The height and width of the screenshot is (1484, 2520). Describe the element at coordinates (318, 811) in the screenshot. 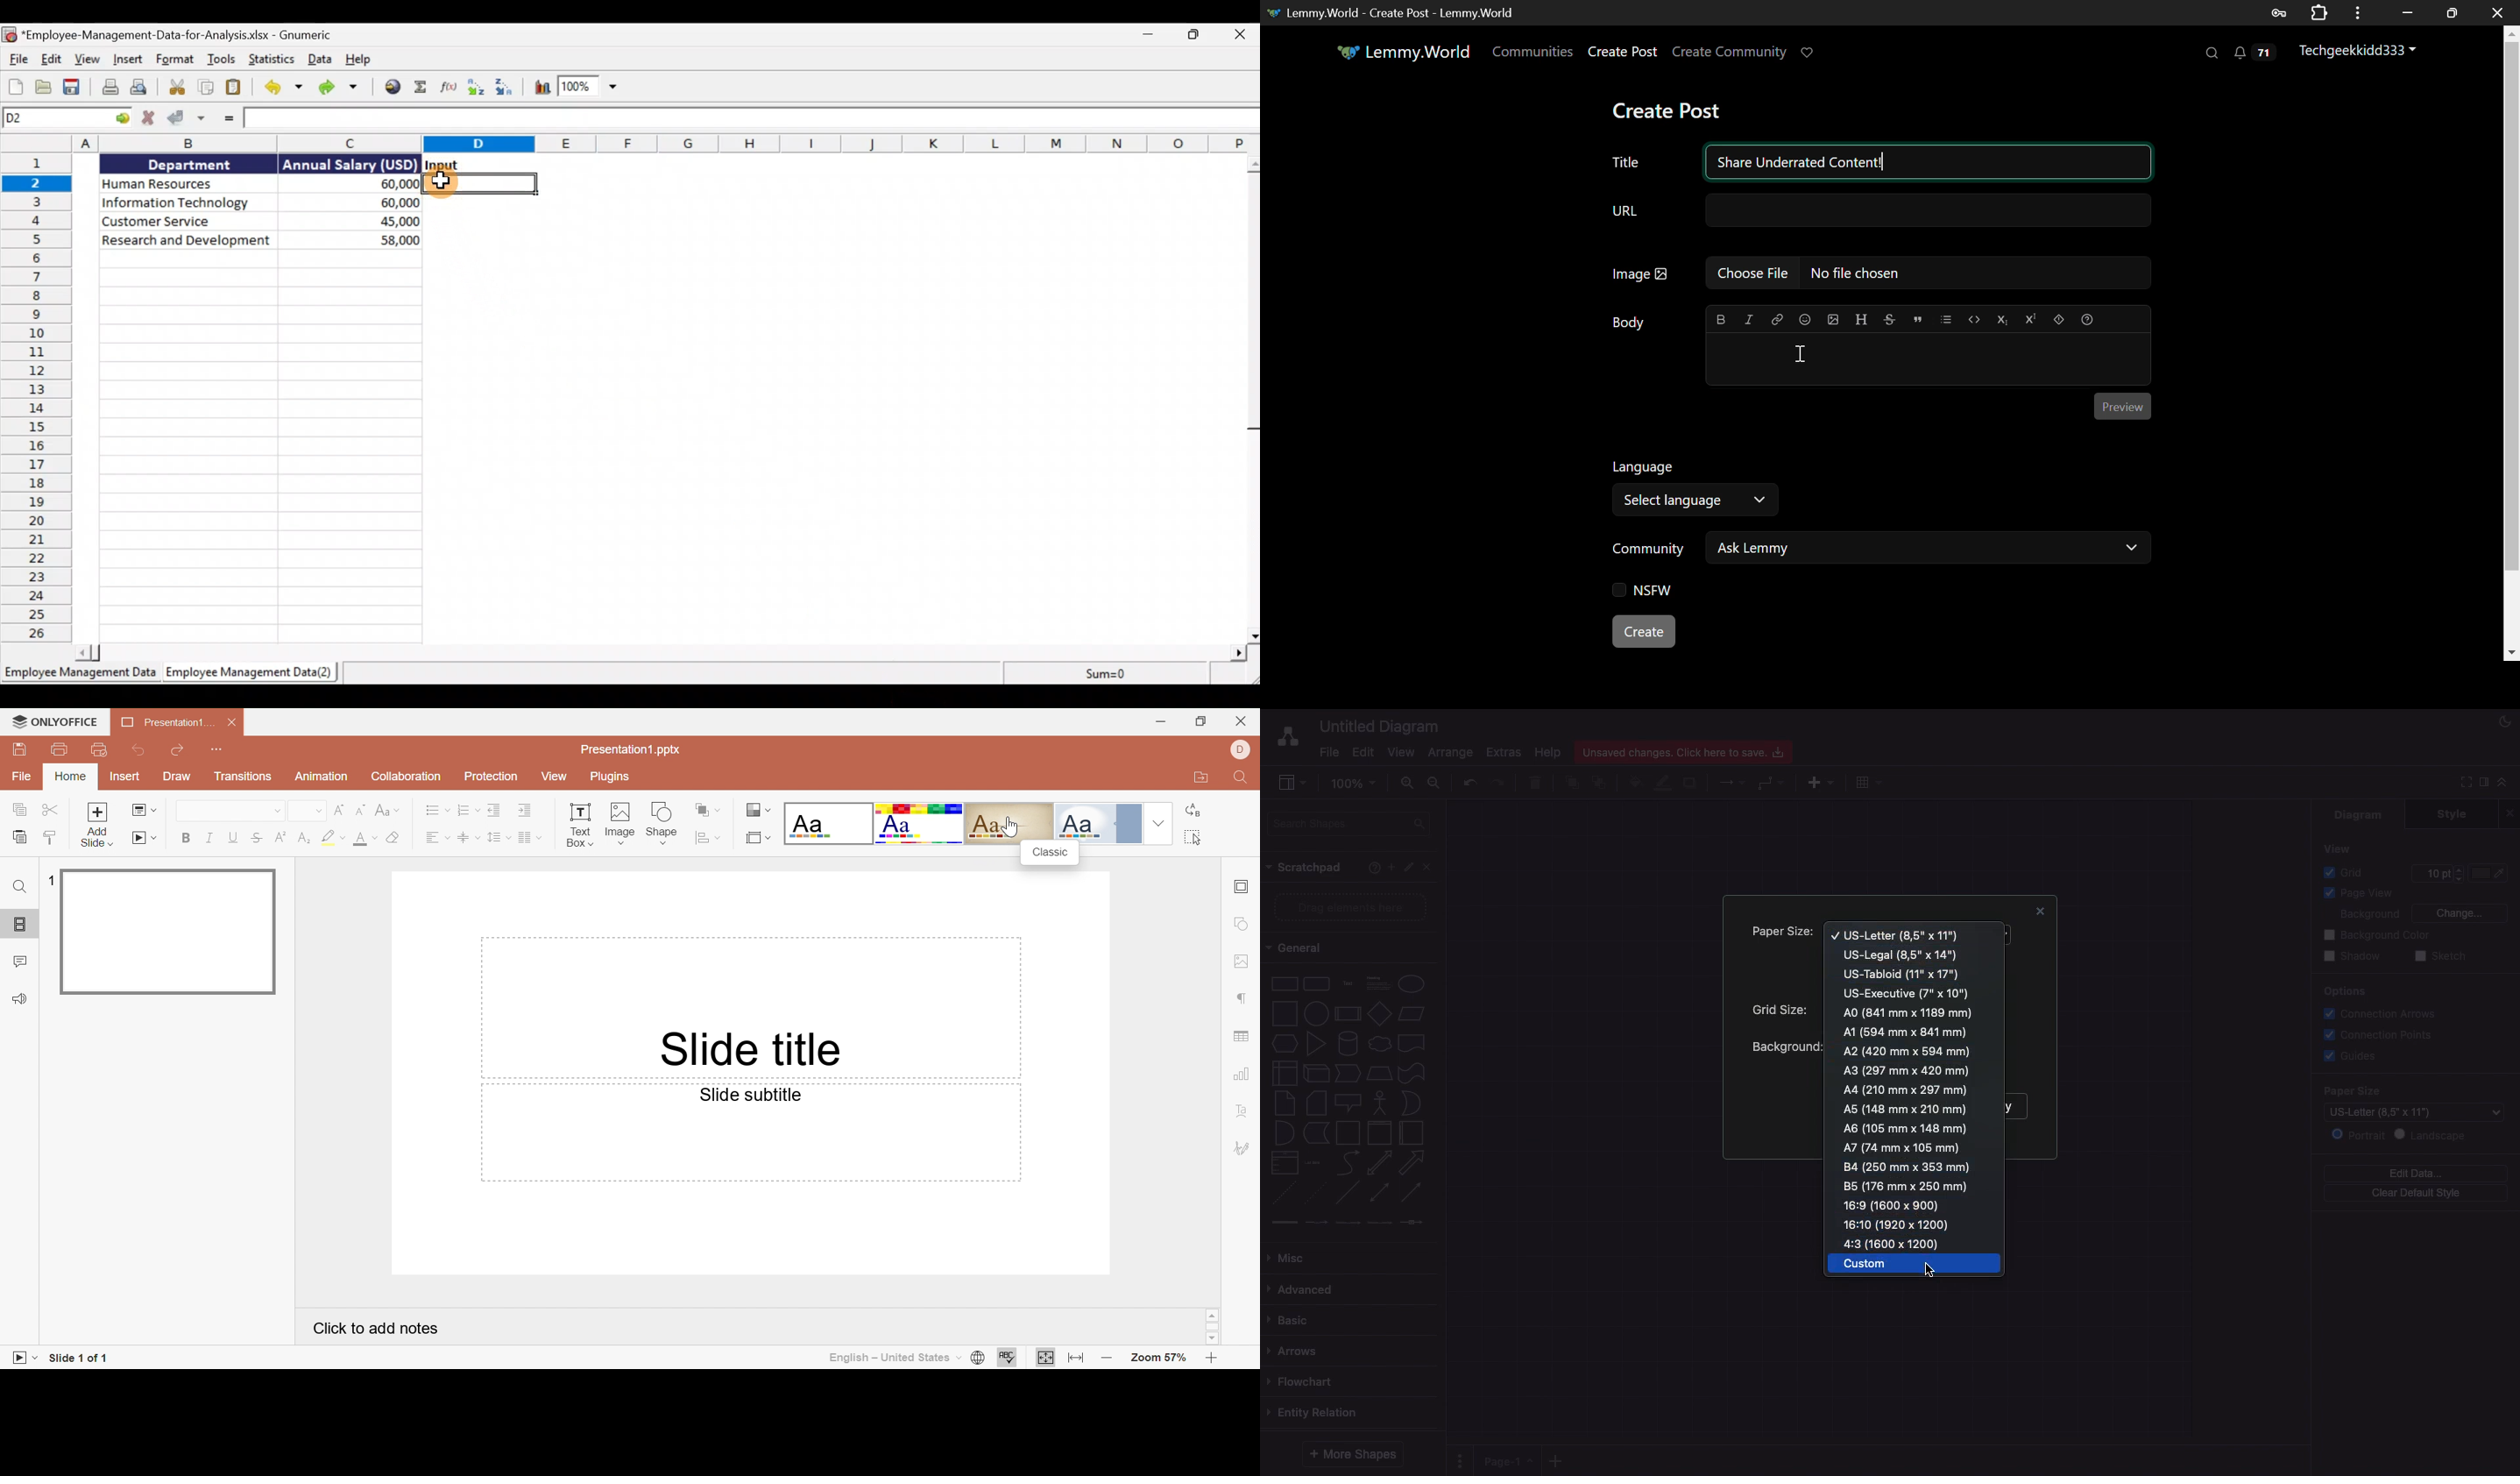

I see `Drop Down` at that location.